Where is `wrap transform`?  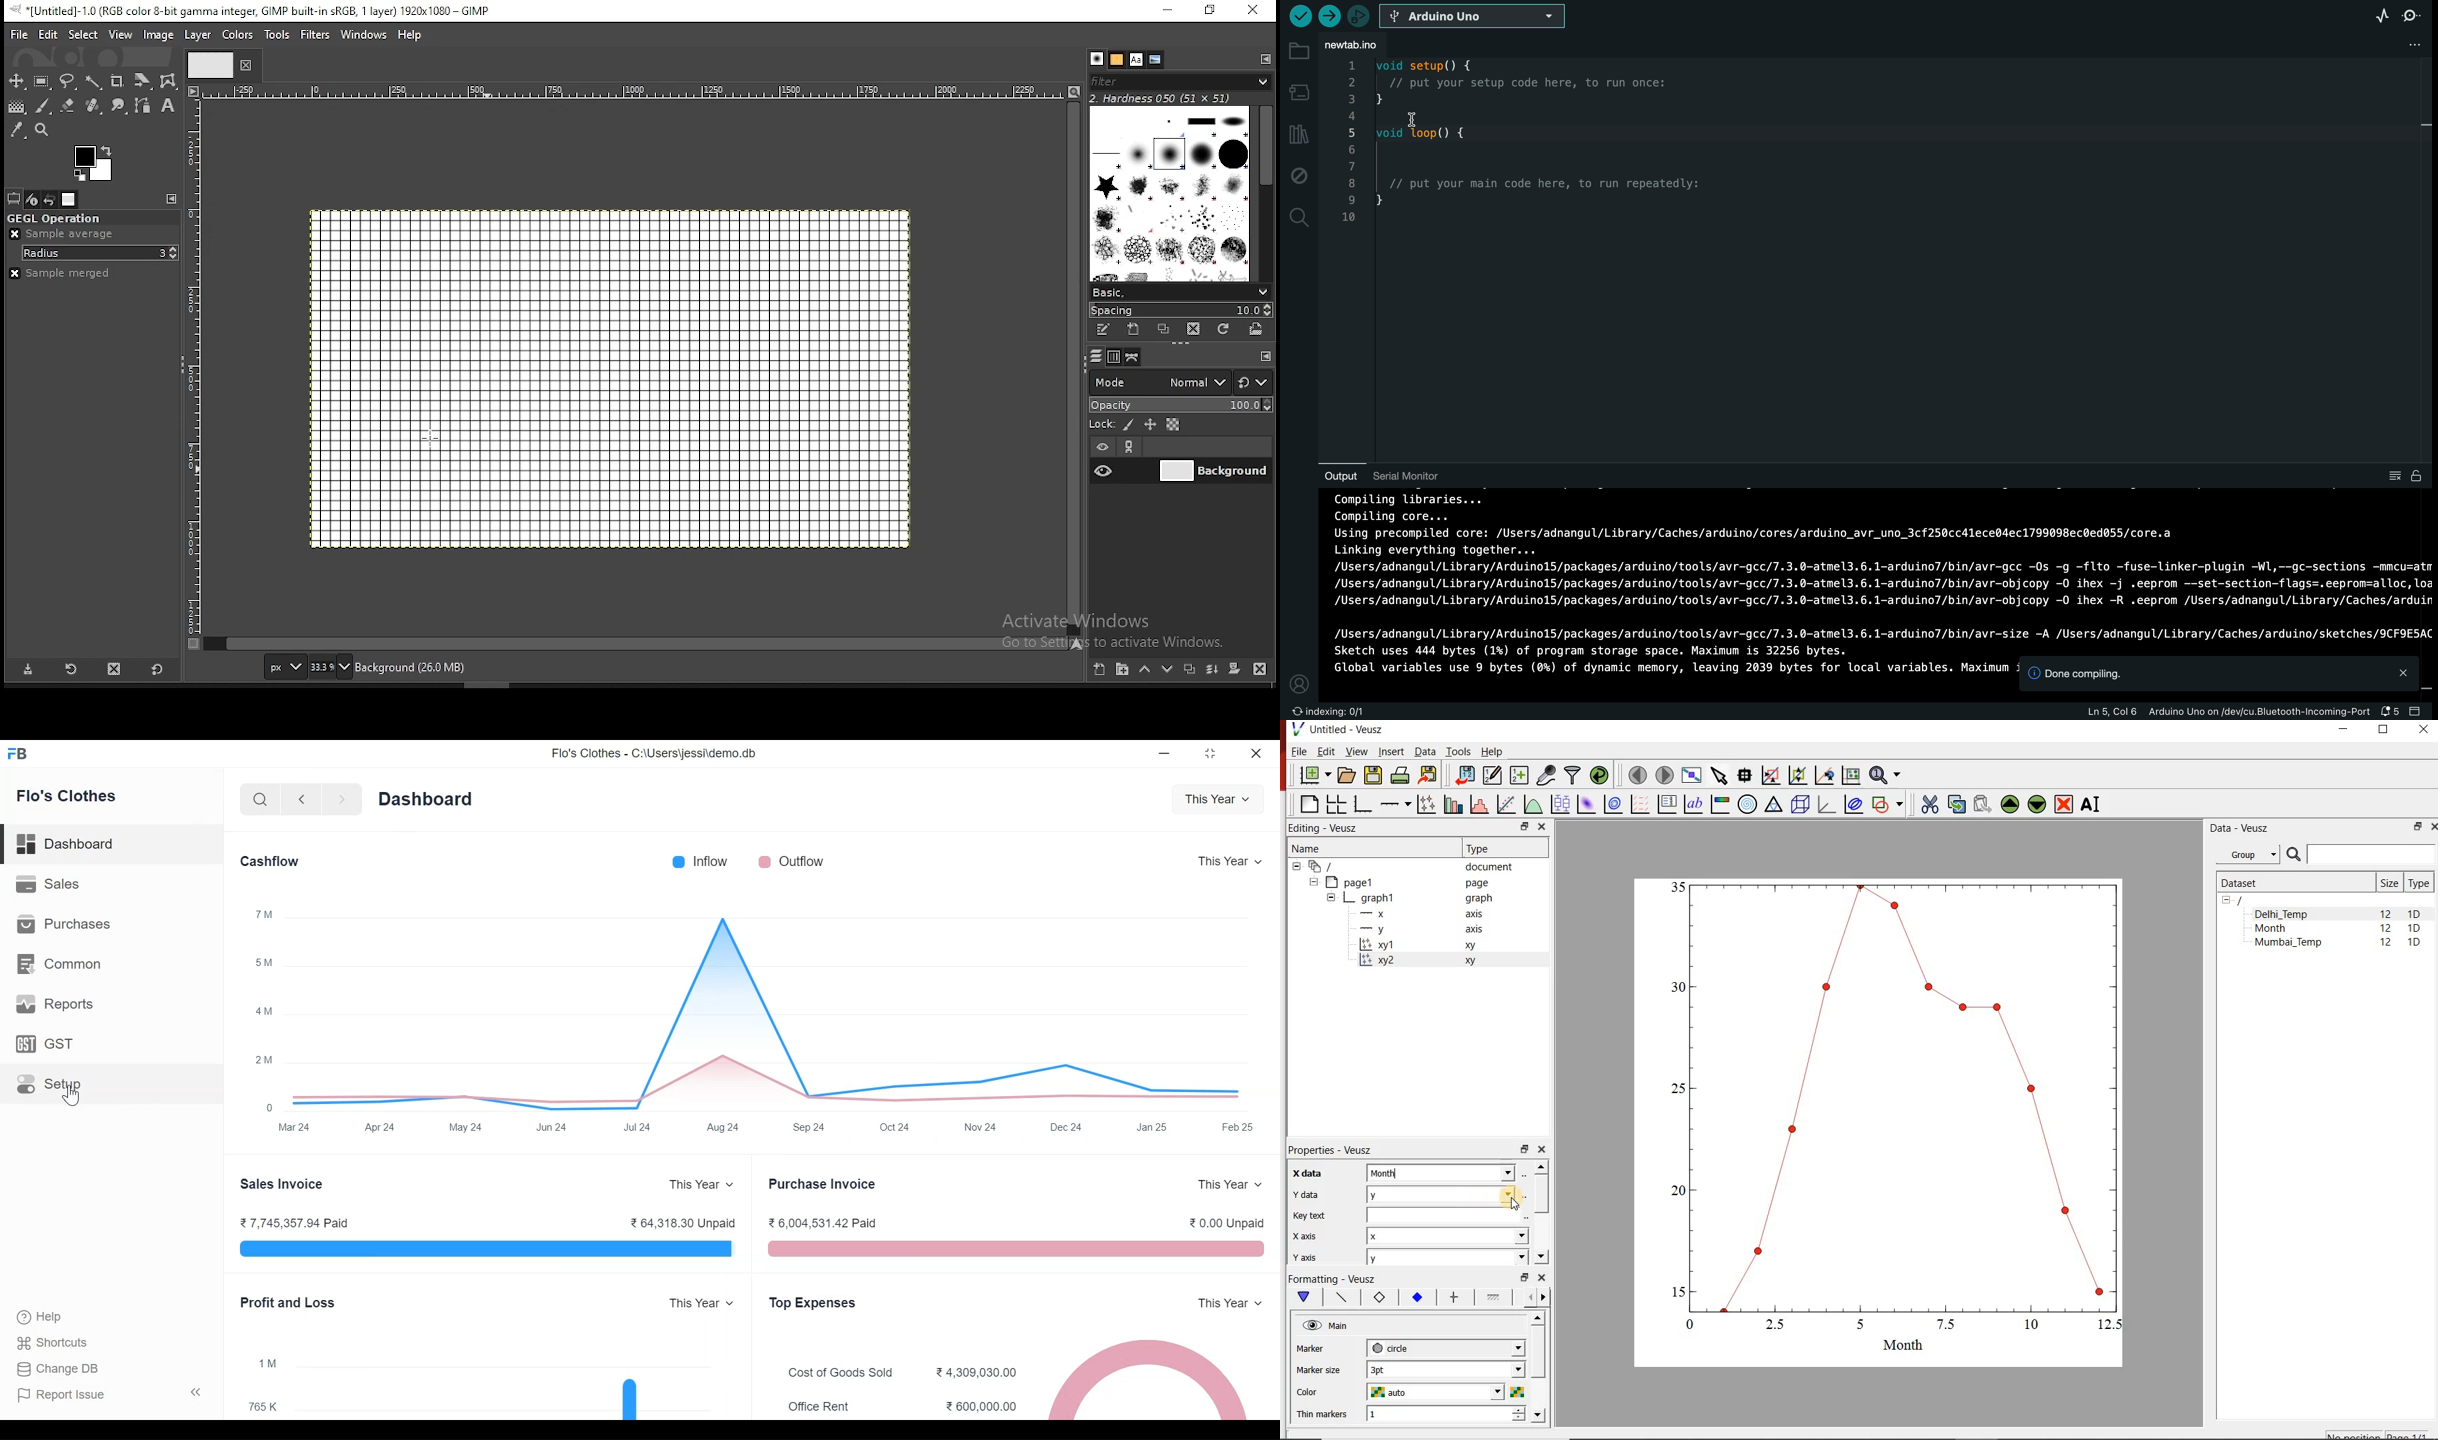
wrap transform is located at coordinates (168, 80).